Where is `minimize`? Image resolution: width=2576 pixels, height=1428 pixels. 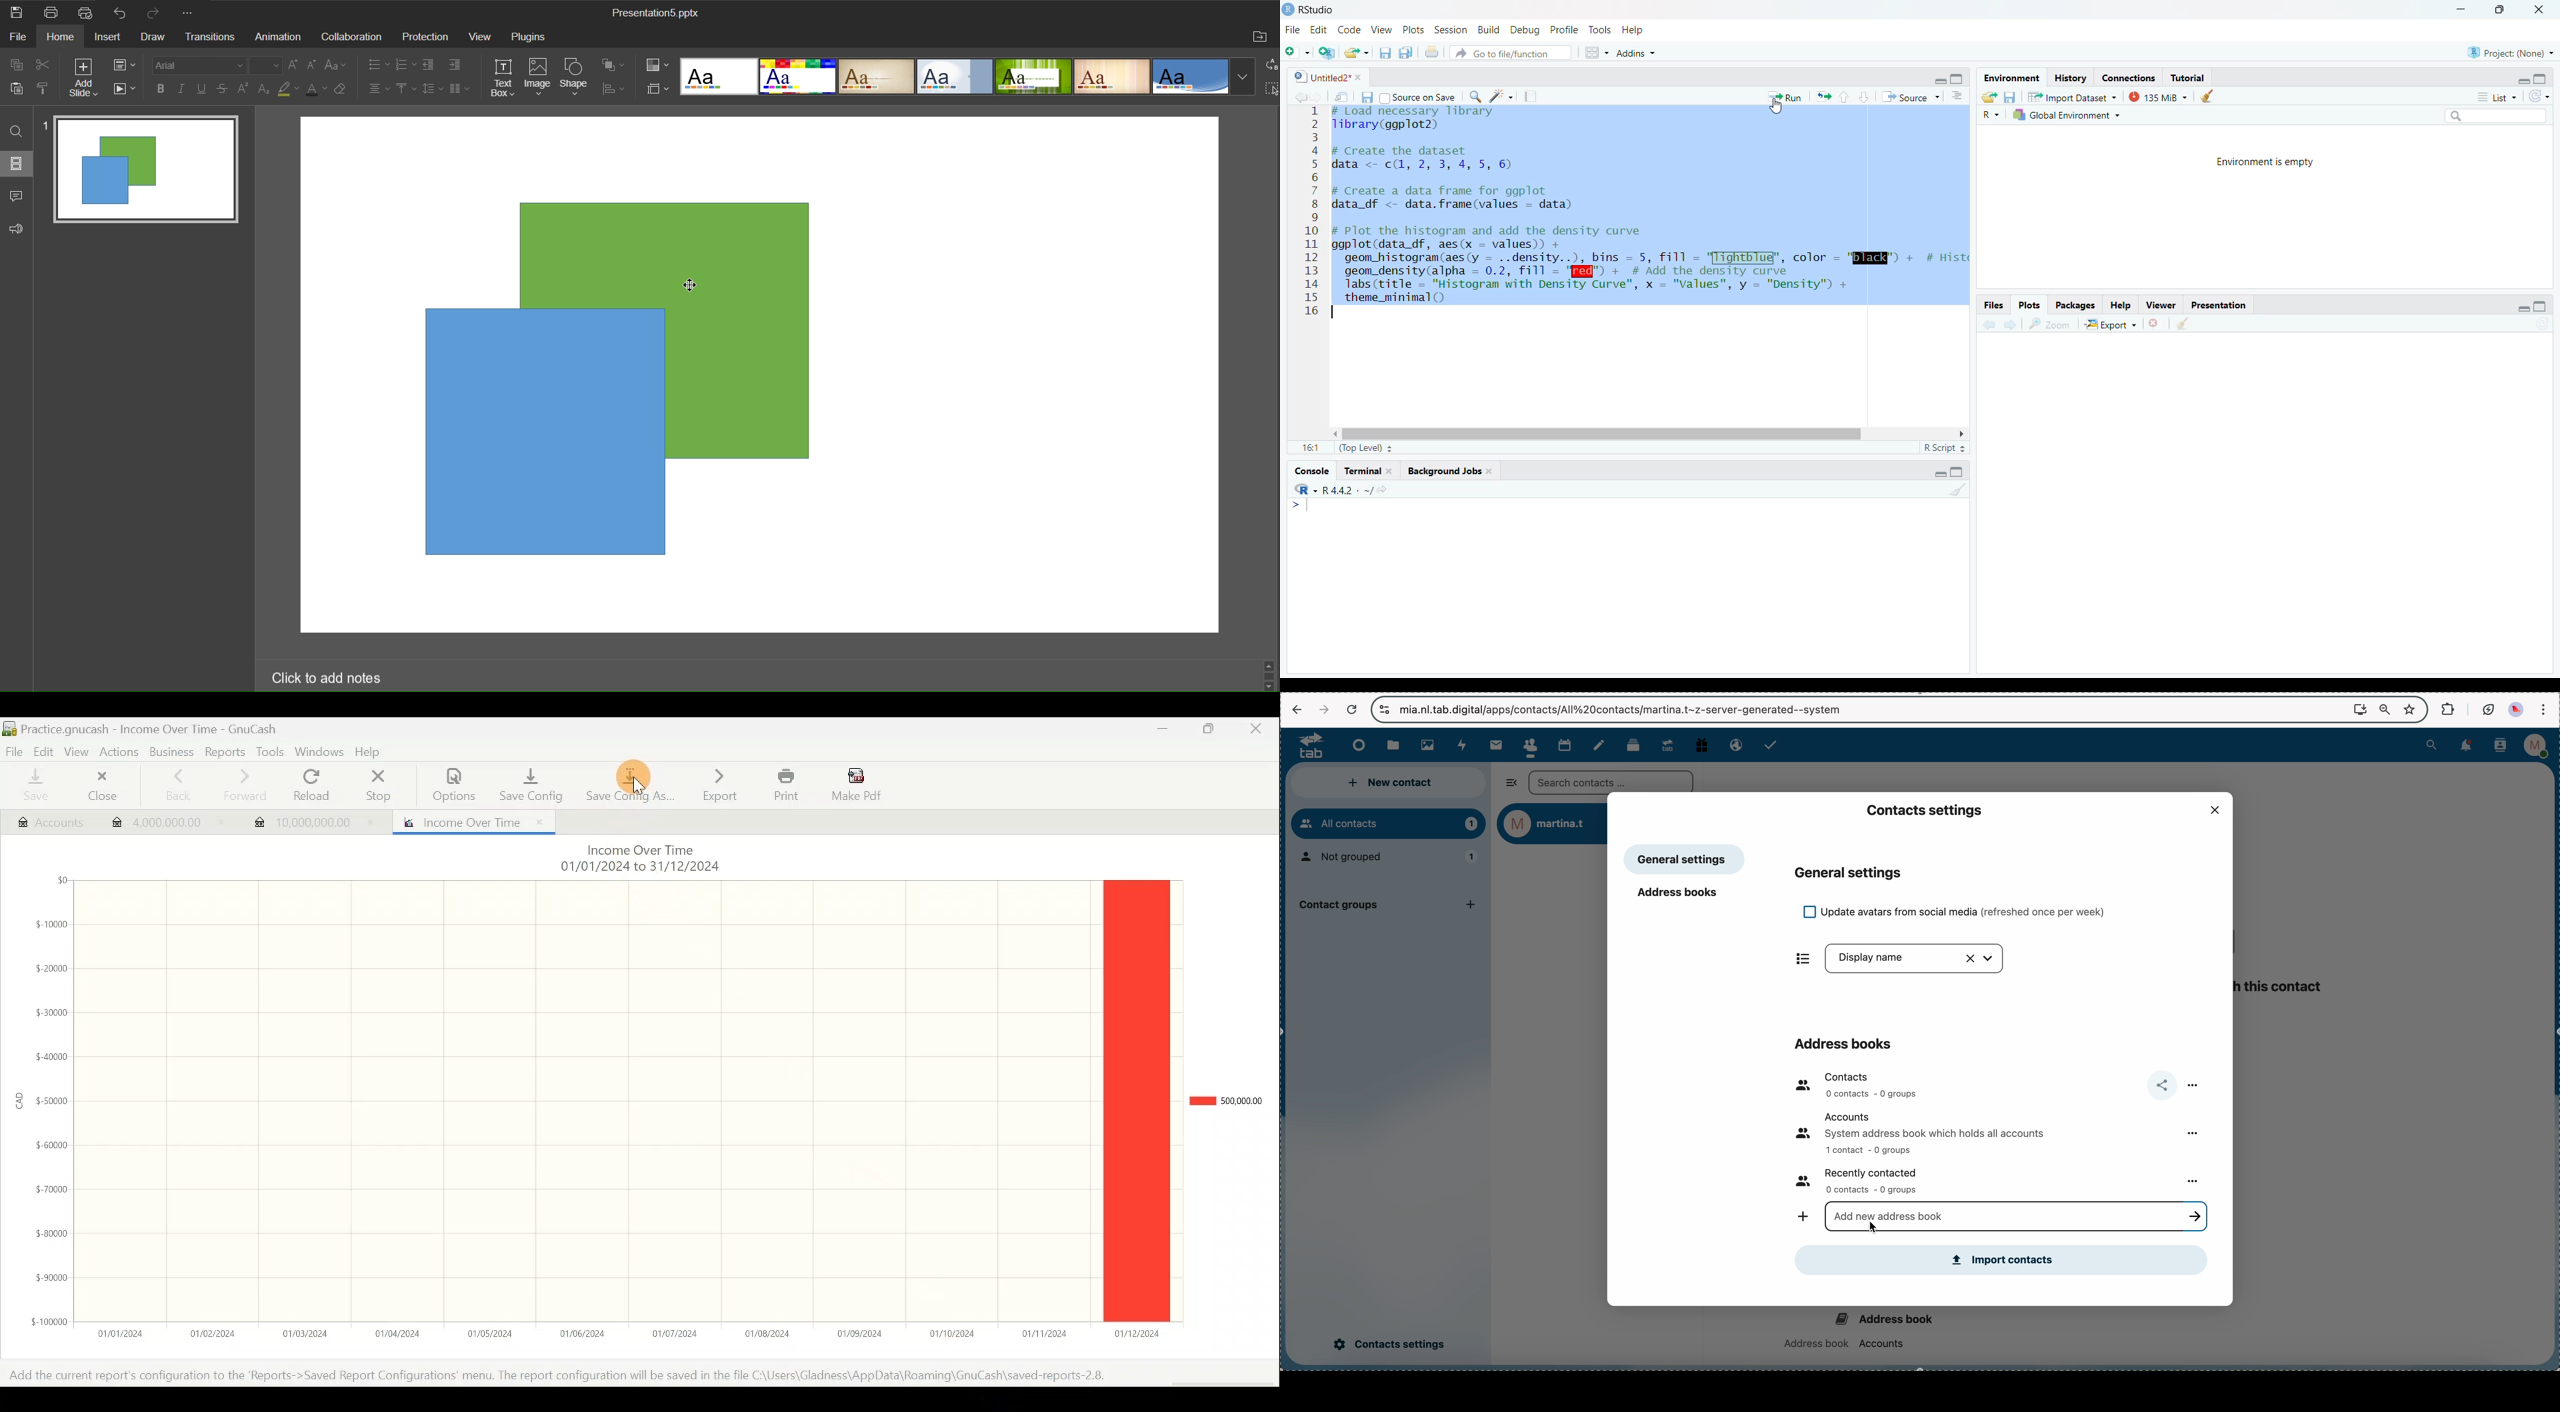 minimize is located at coordinates (1940, 475).